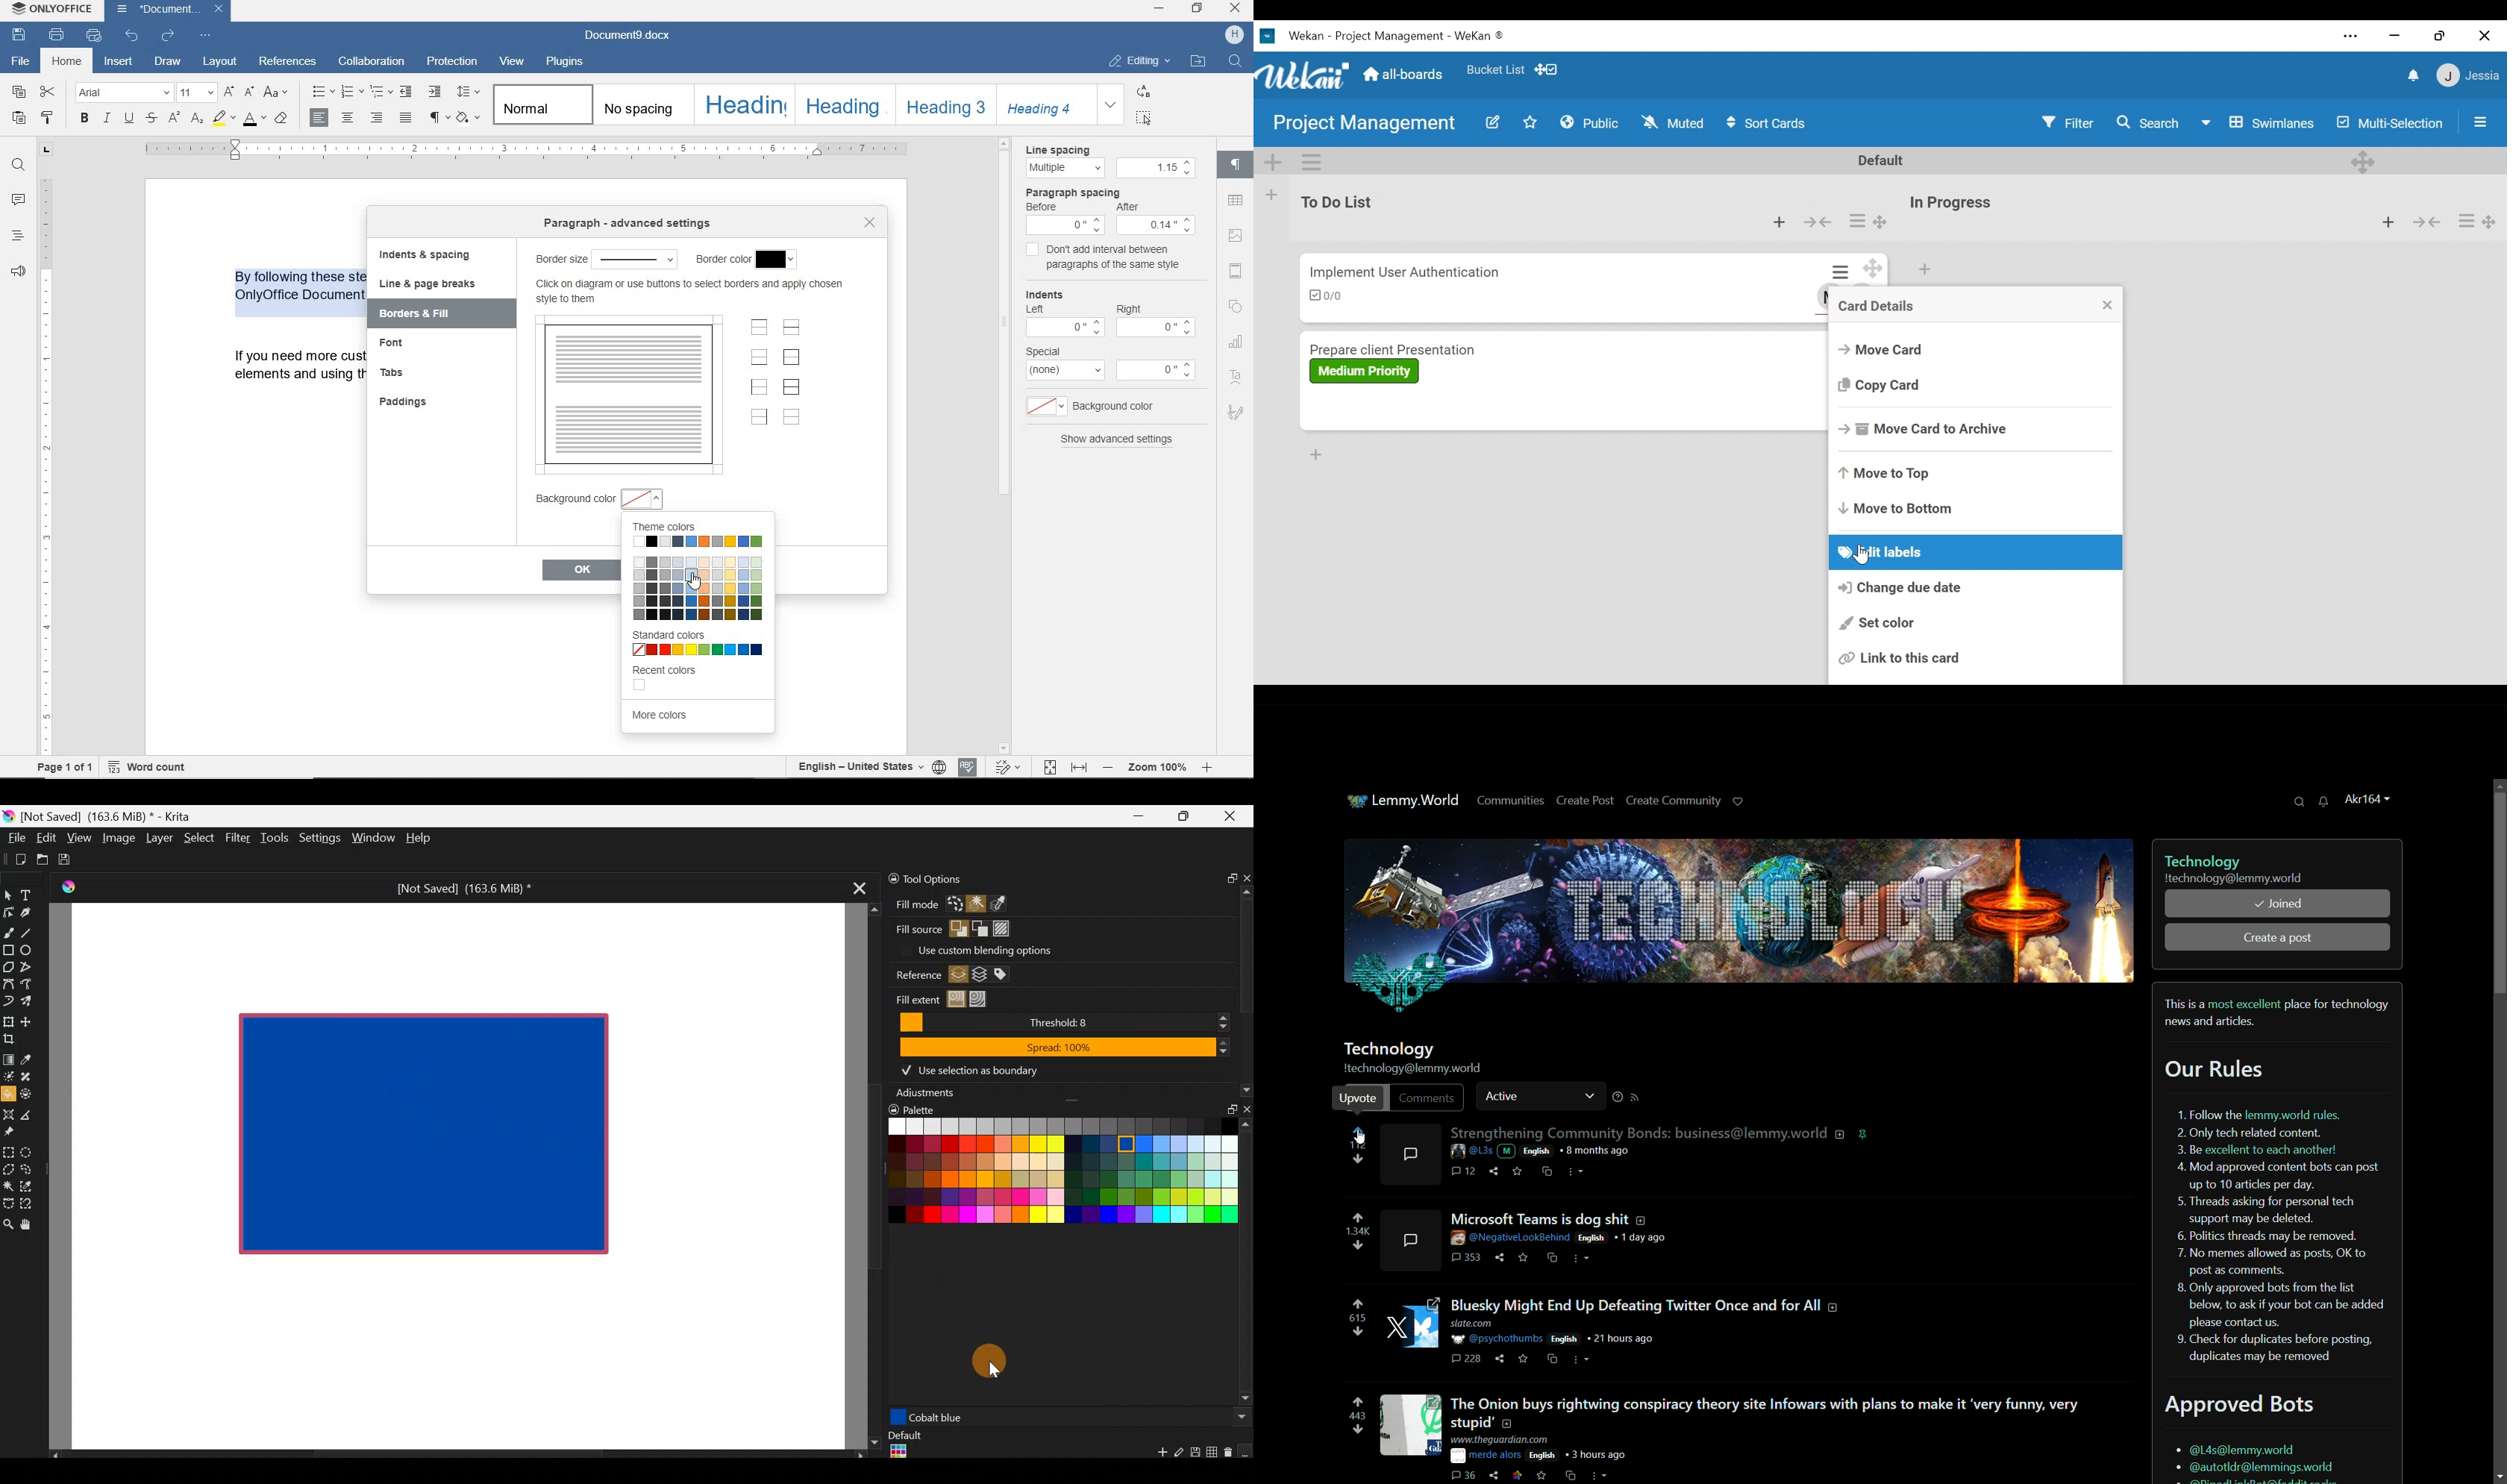 The height and width of the screenshot is (1484, 2520). Describe the element at coordinates (687, 292) in the screenshot. I see `more info` at that location.